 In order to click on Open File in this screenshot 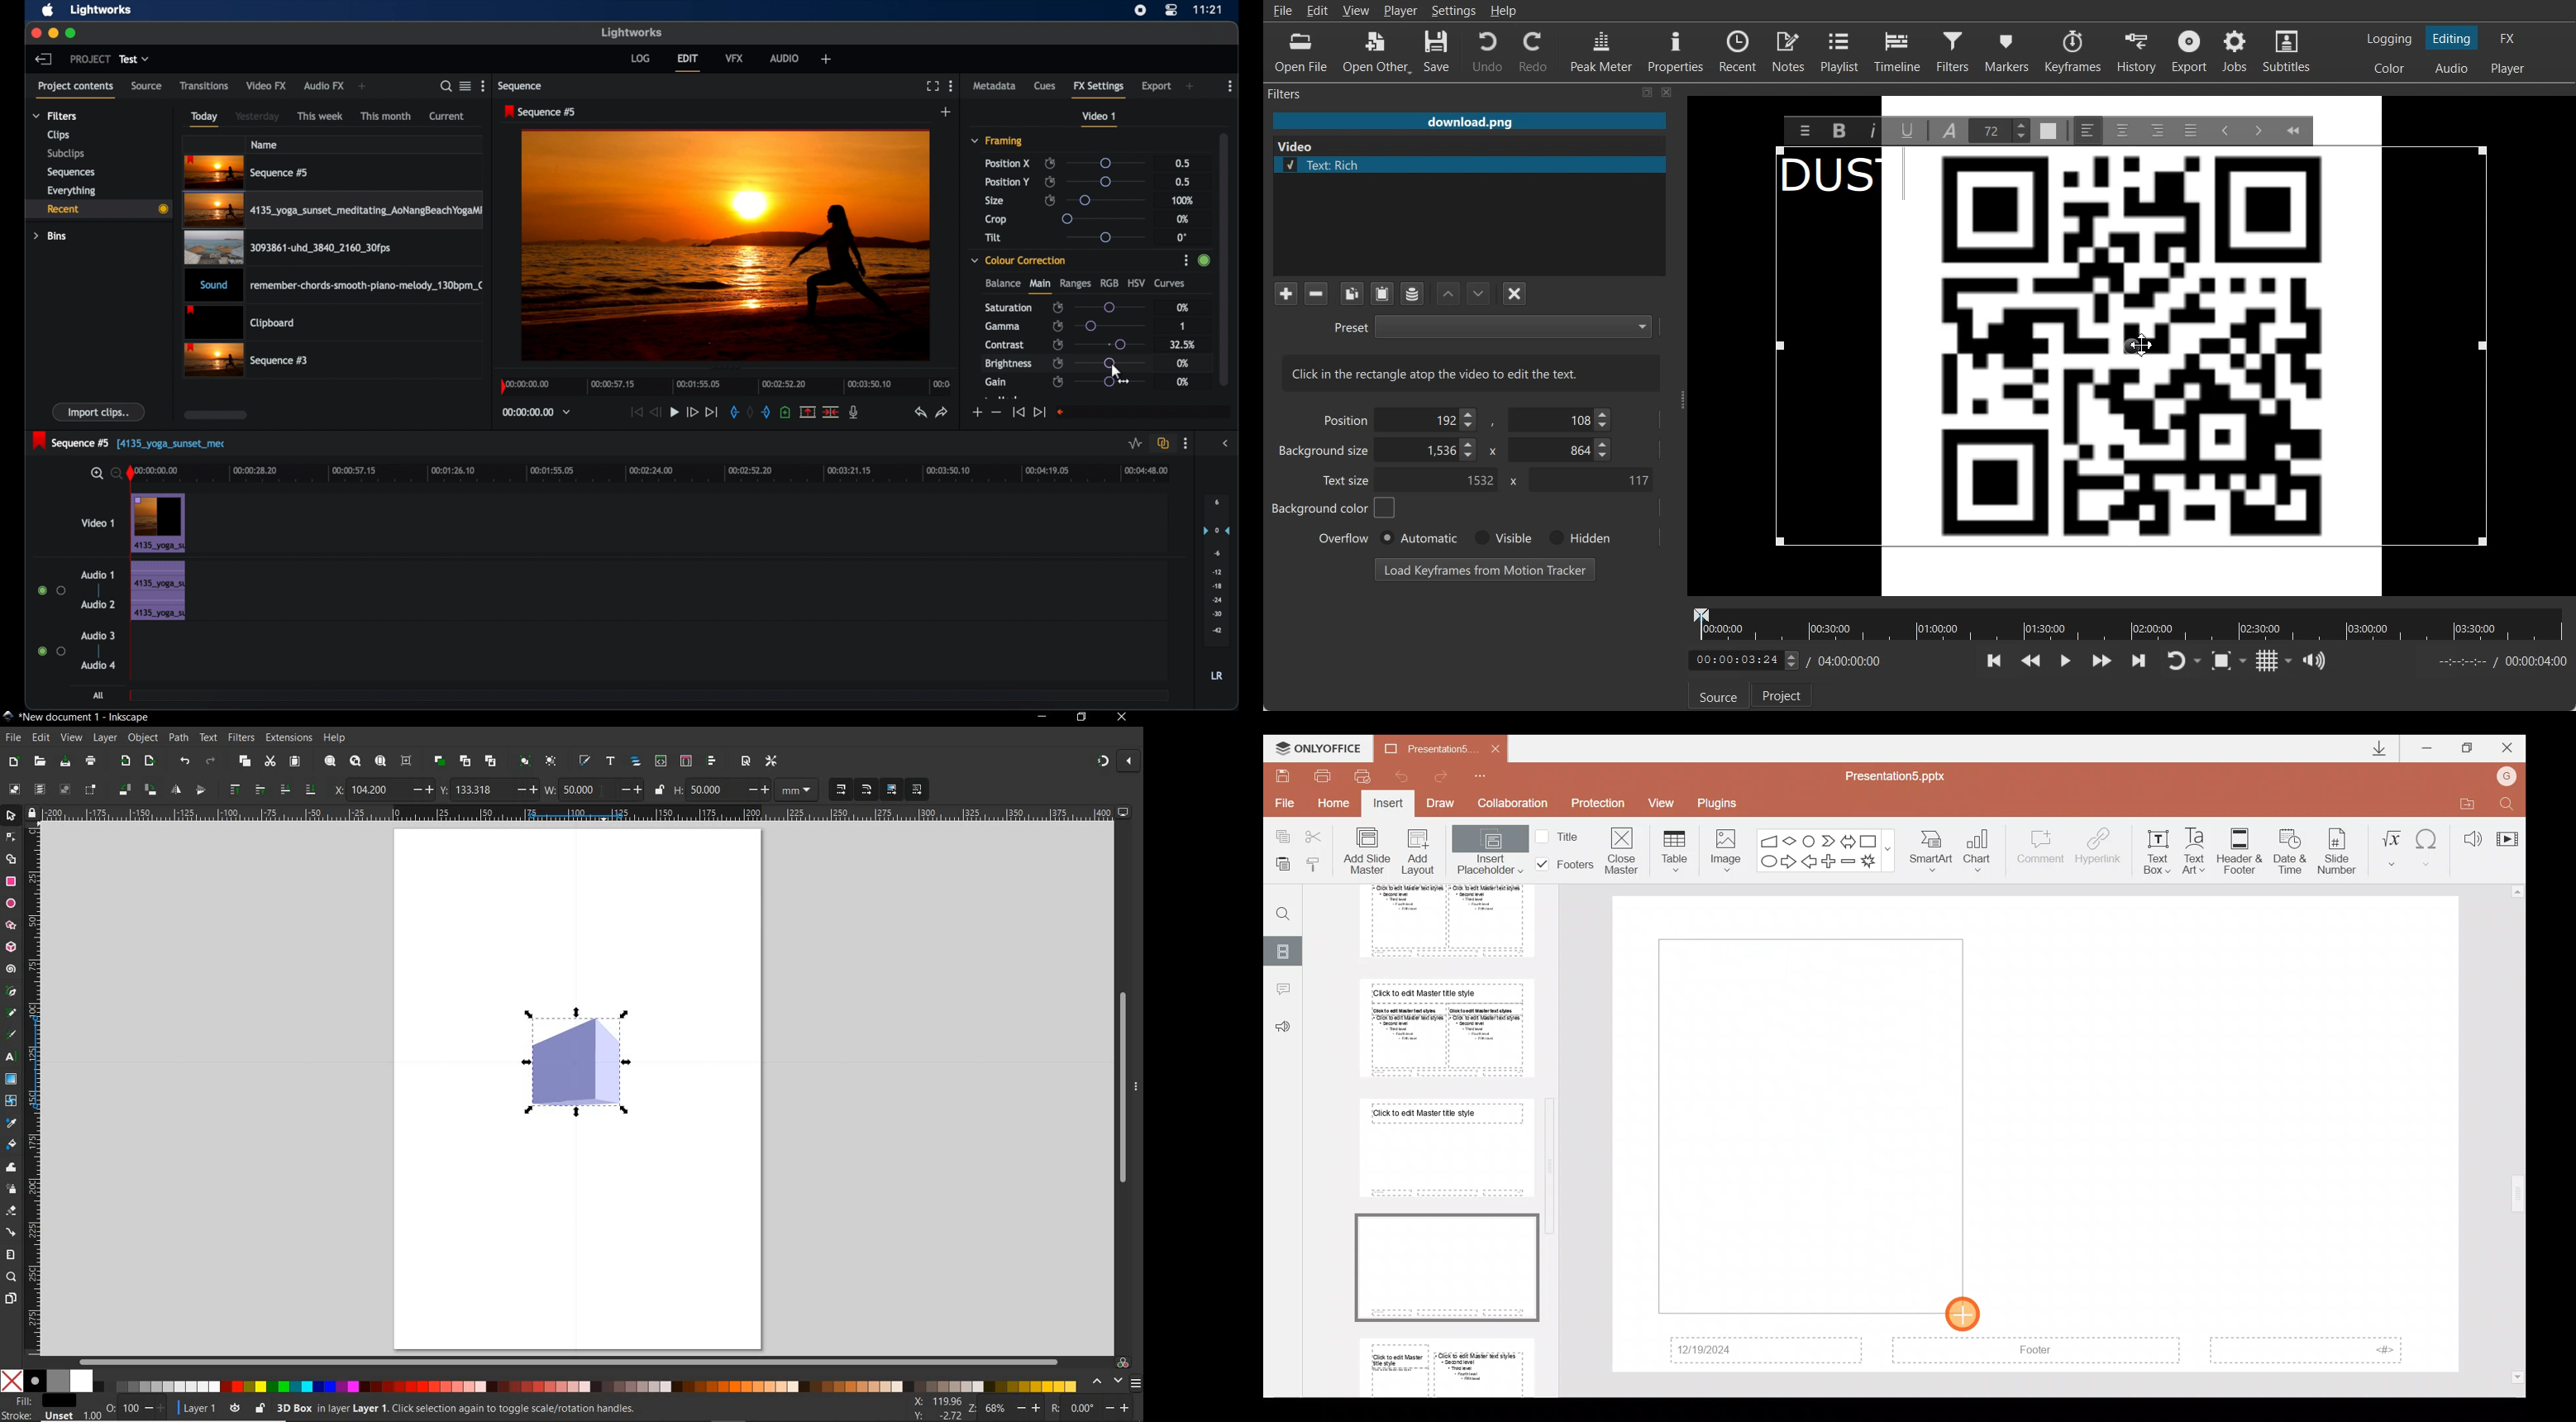, I will do `click(1301, 53)`.